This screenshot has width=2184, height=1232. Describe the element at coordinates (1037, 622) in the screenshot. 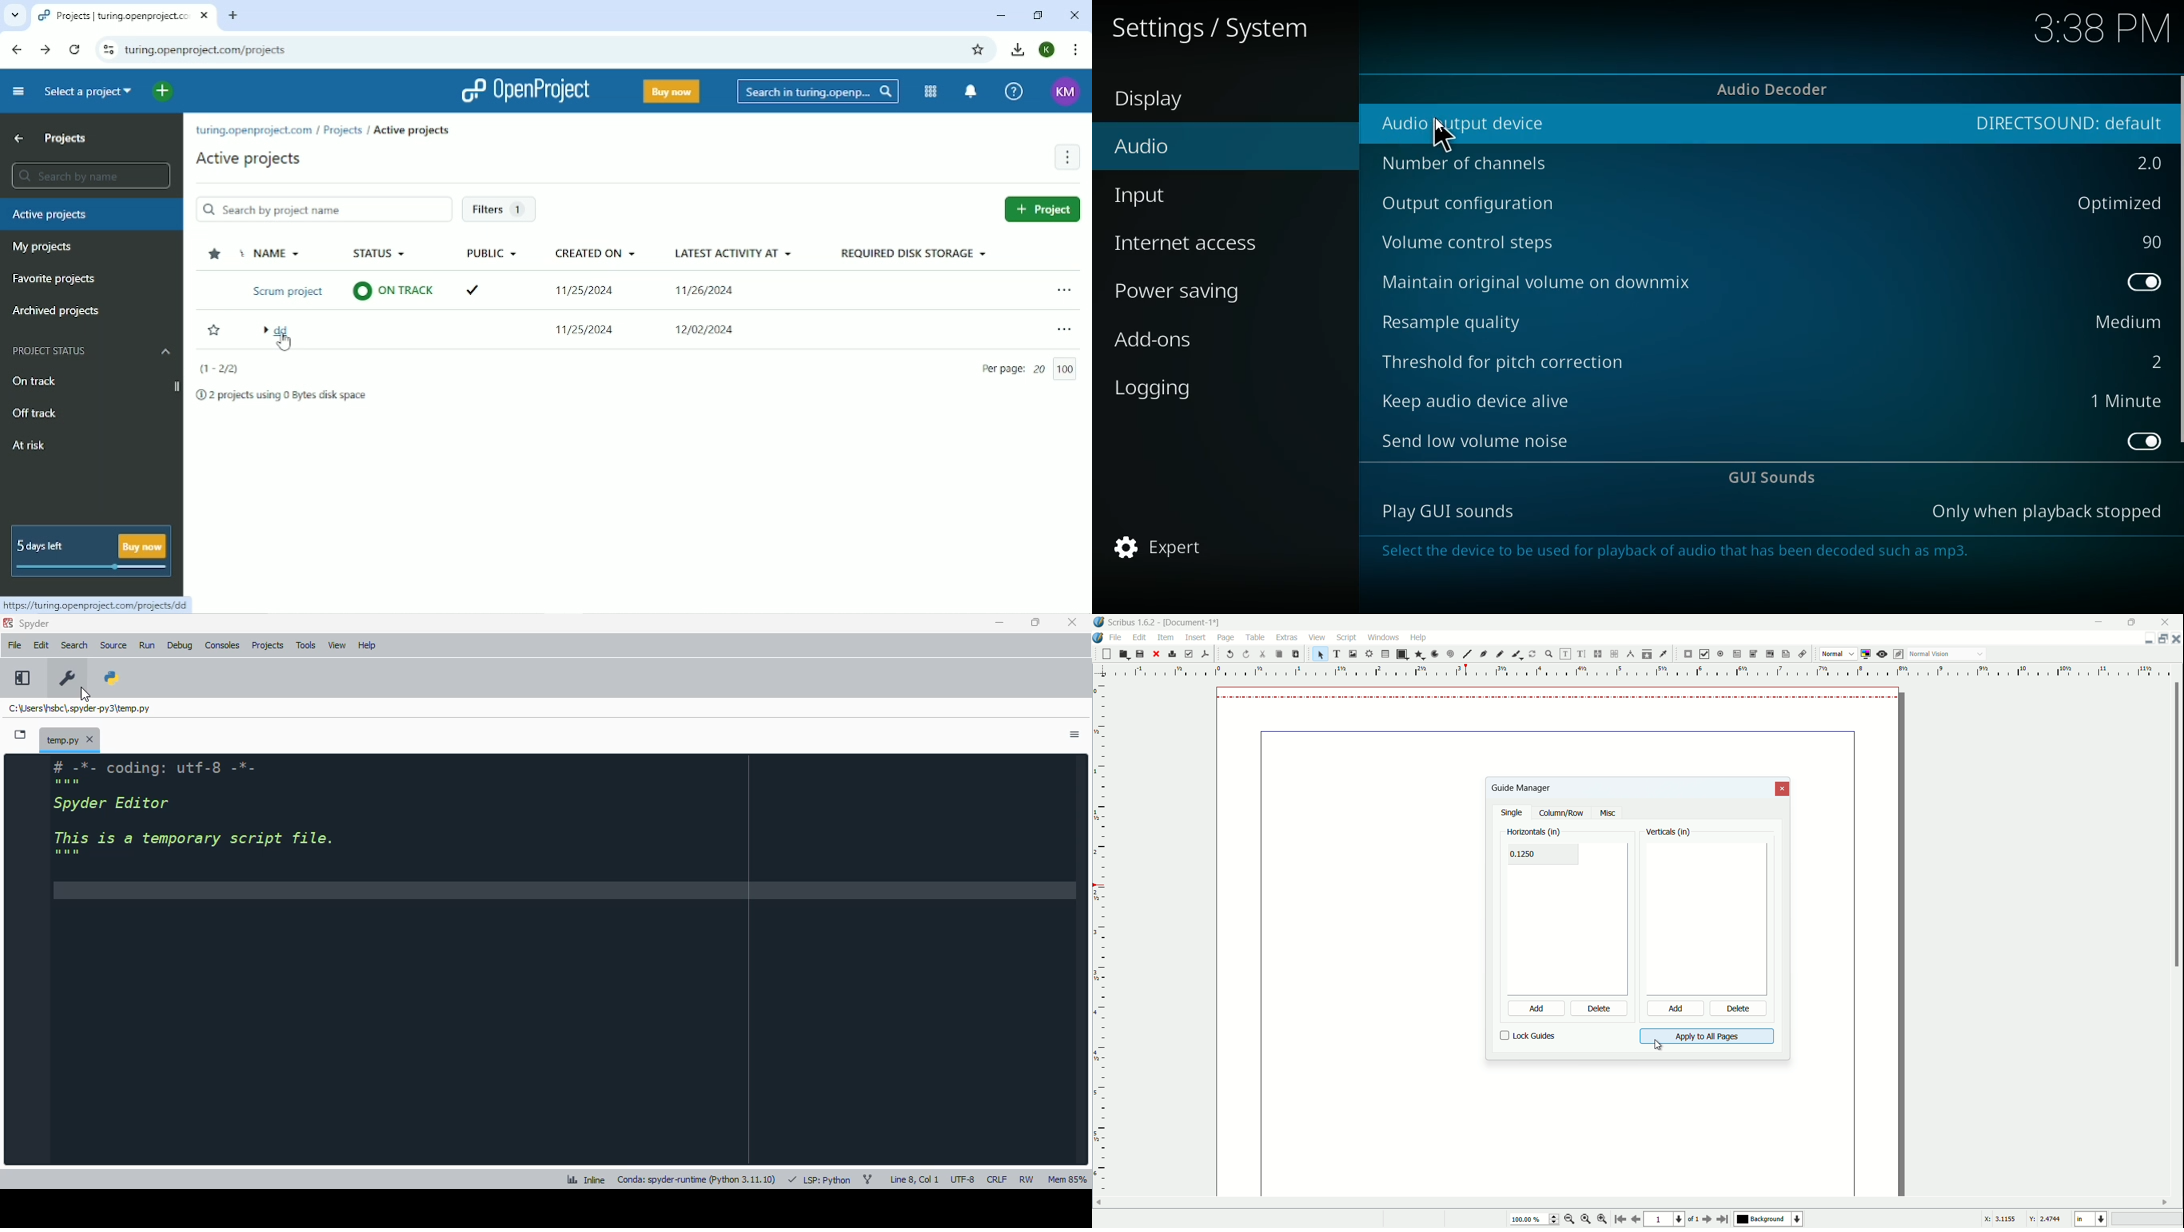

I see `maximize` at that location.